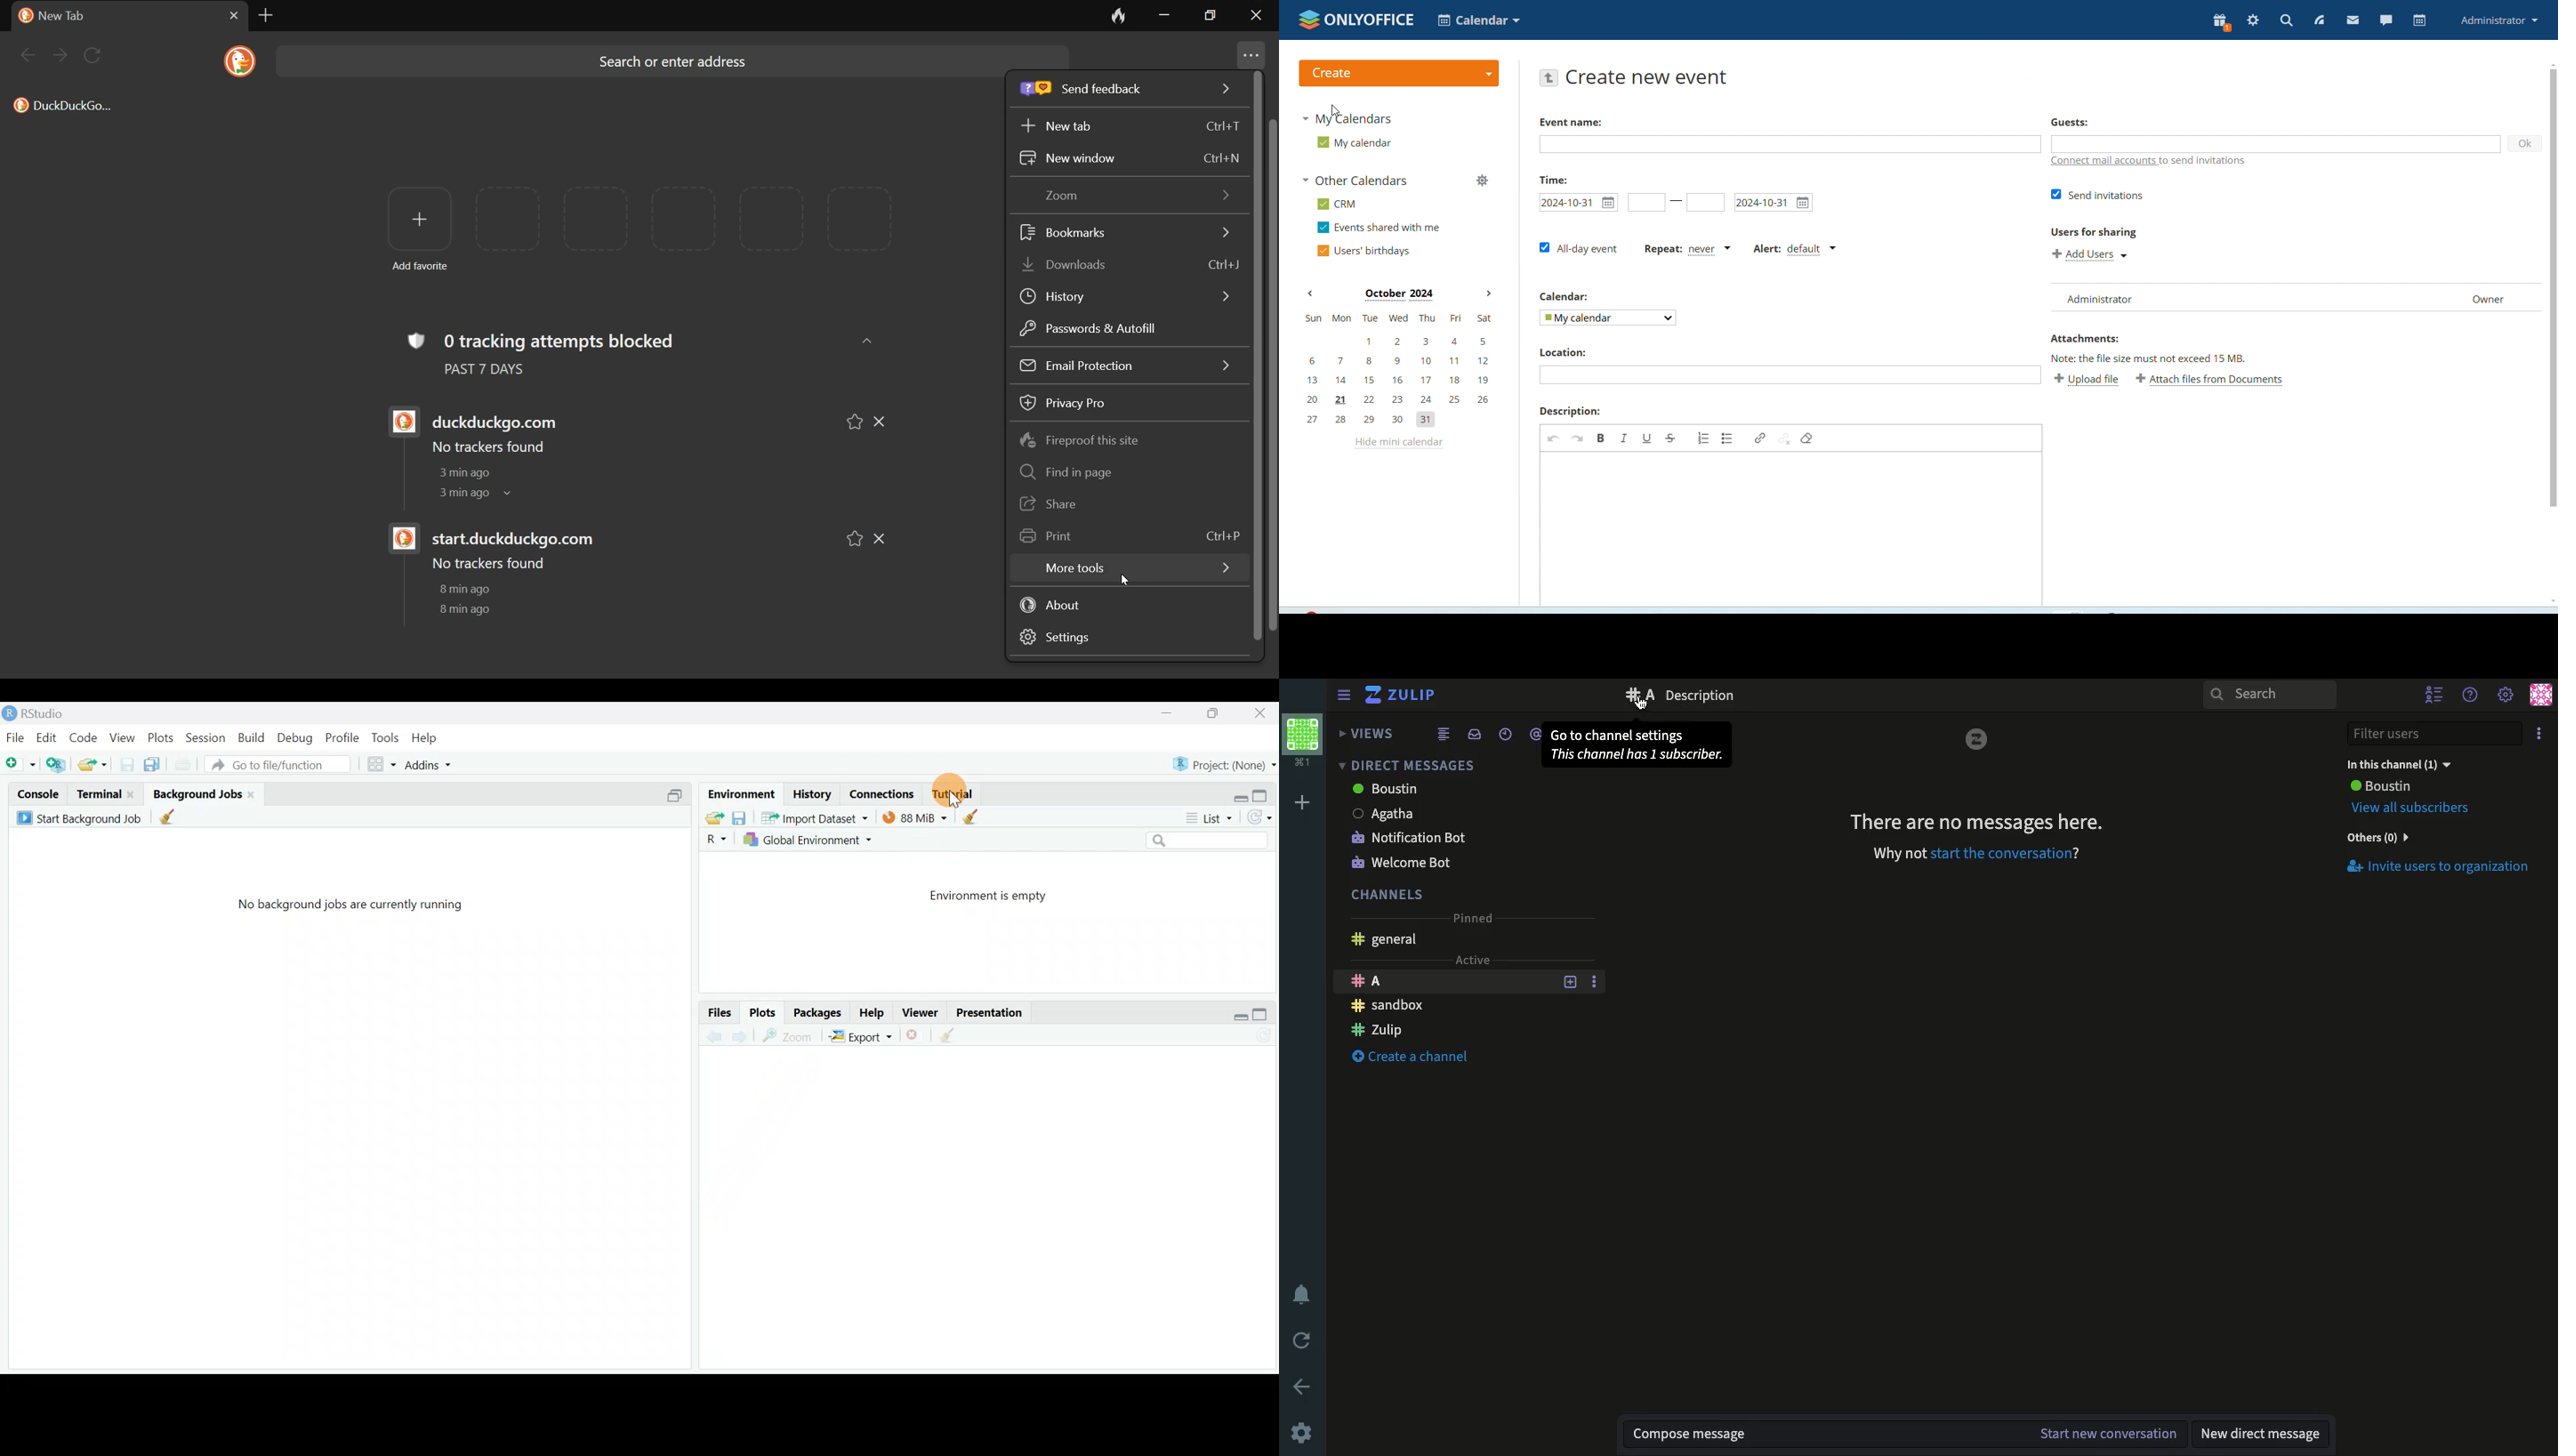  What do you see at coordinates (1302, 1296) in the screenshot?
I see `Notification` at bounding box center [1302, 1296].